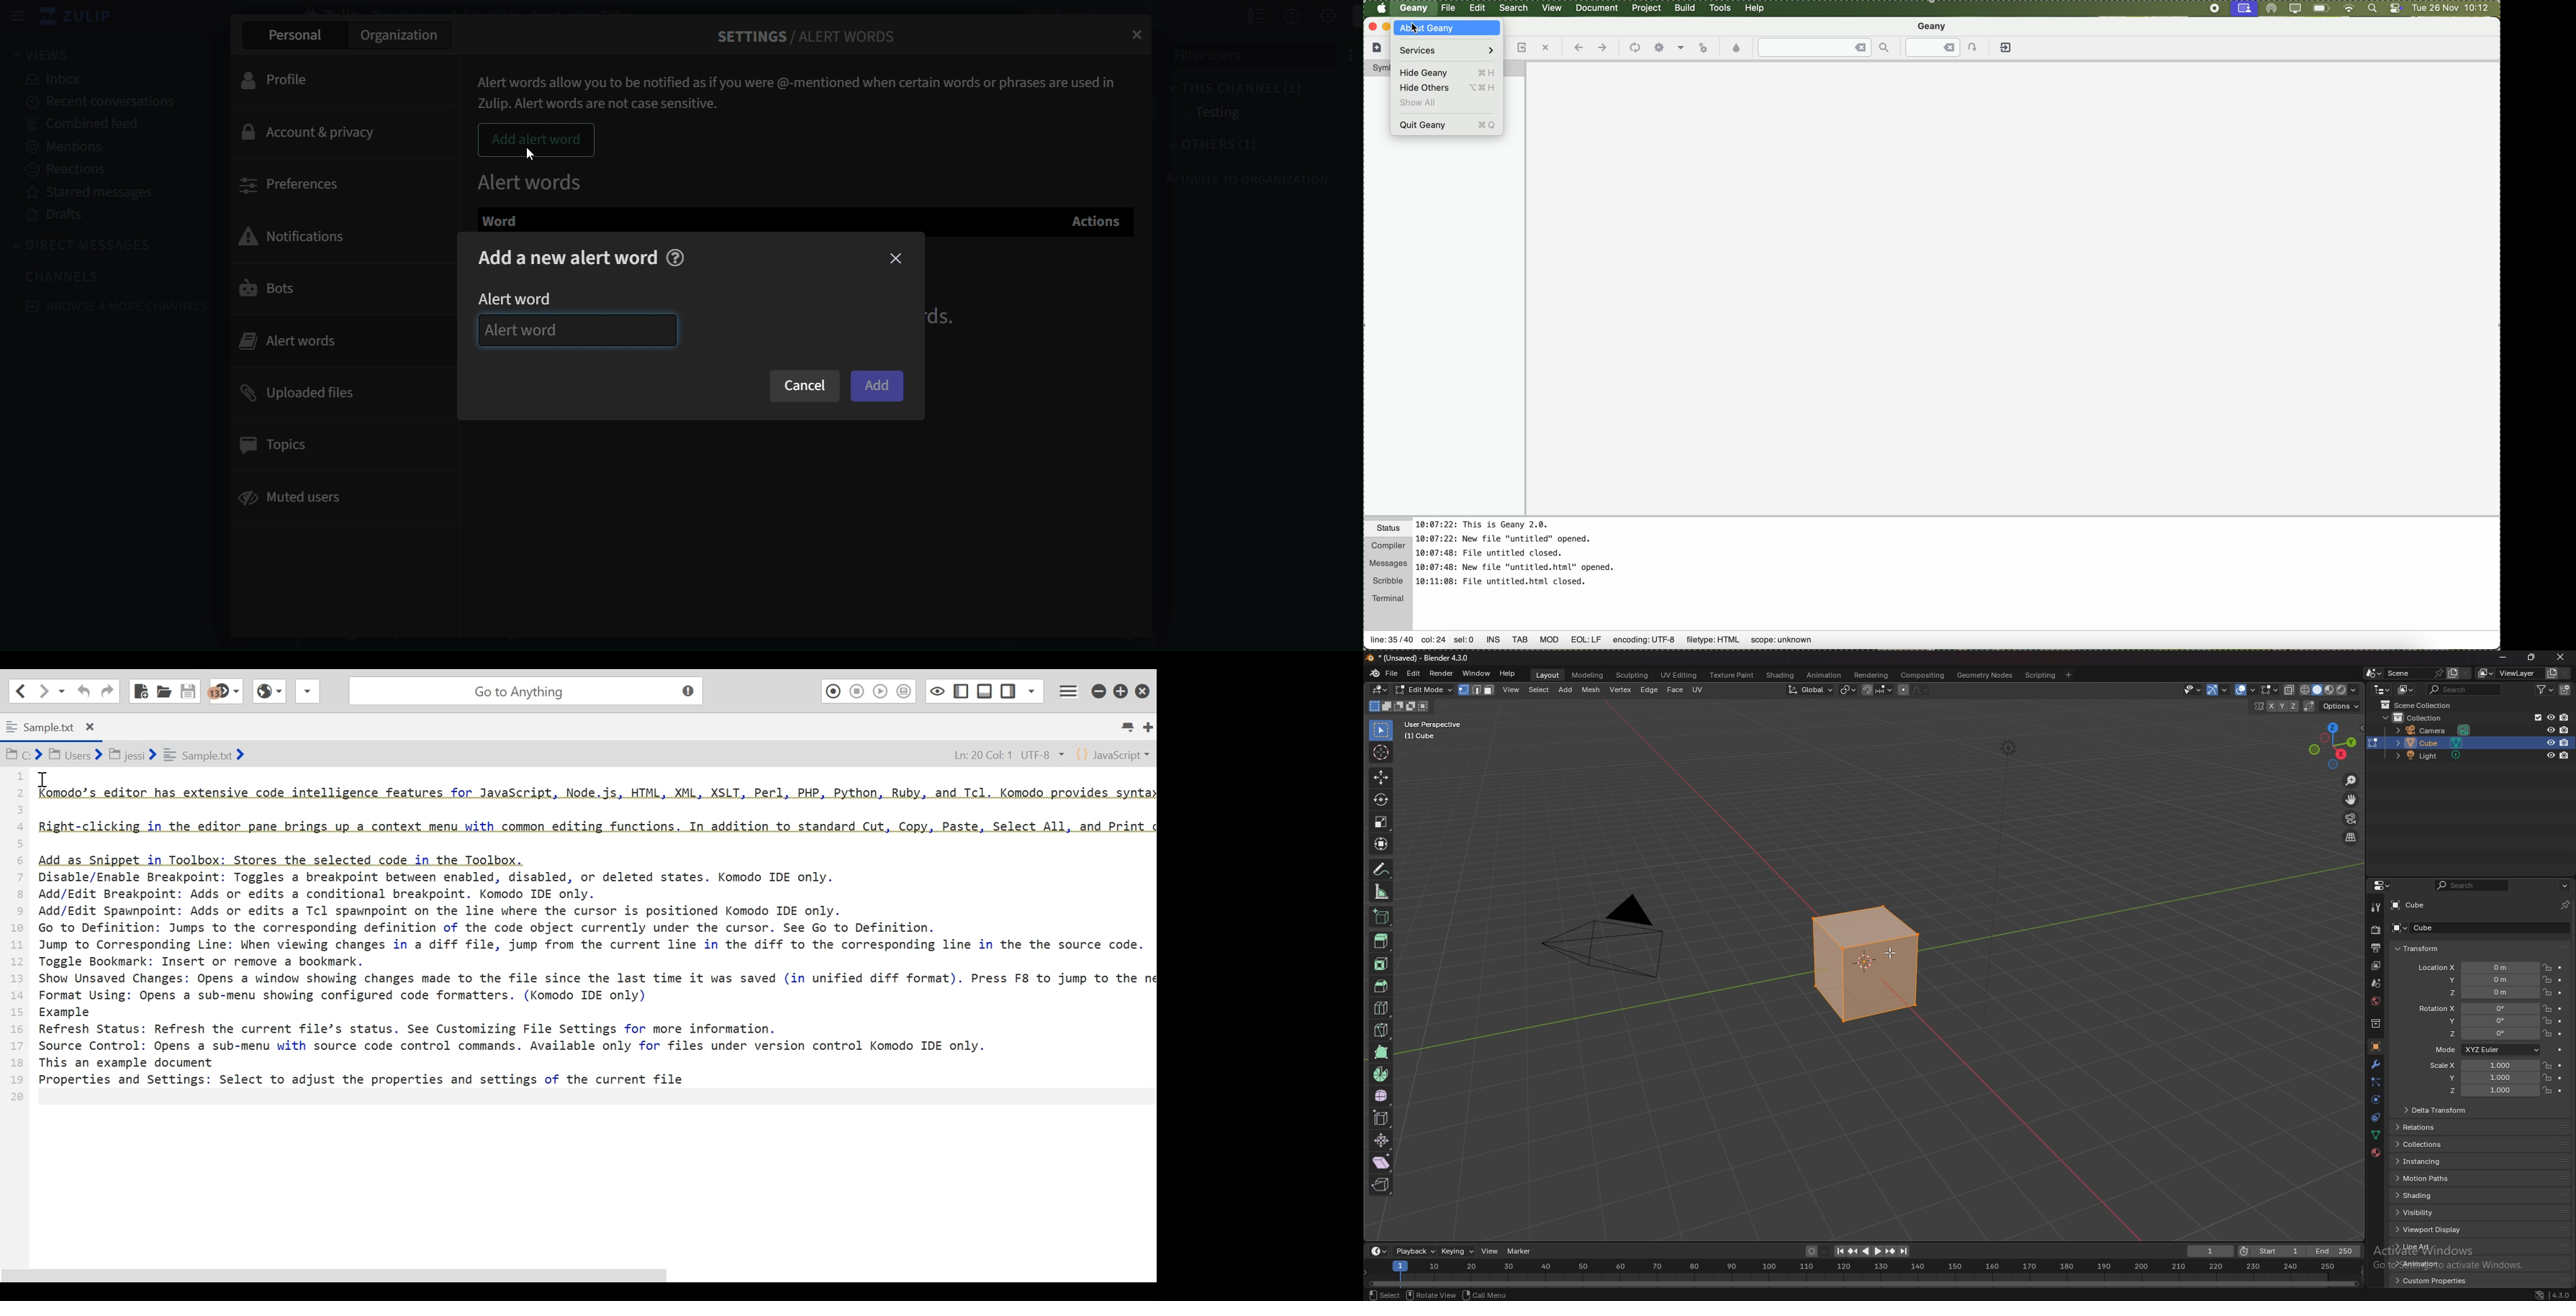 The width and height of the screenshot is (2576, 1316). I want to click on end, so click(2337, 1250).